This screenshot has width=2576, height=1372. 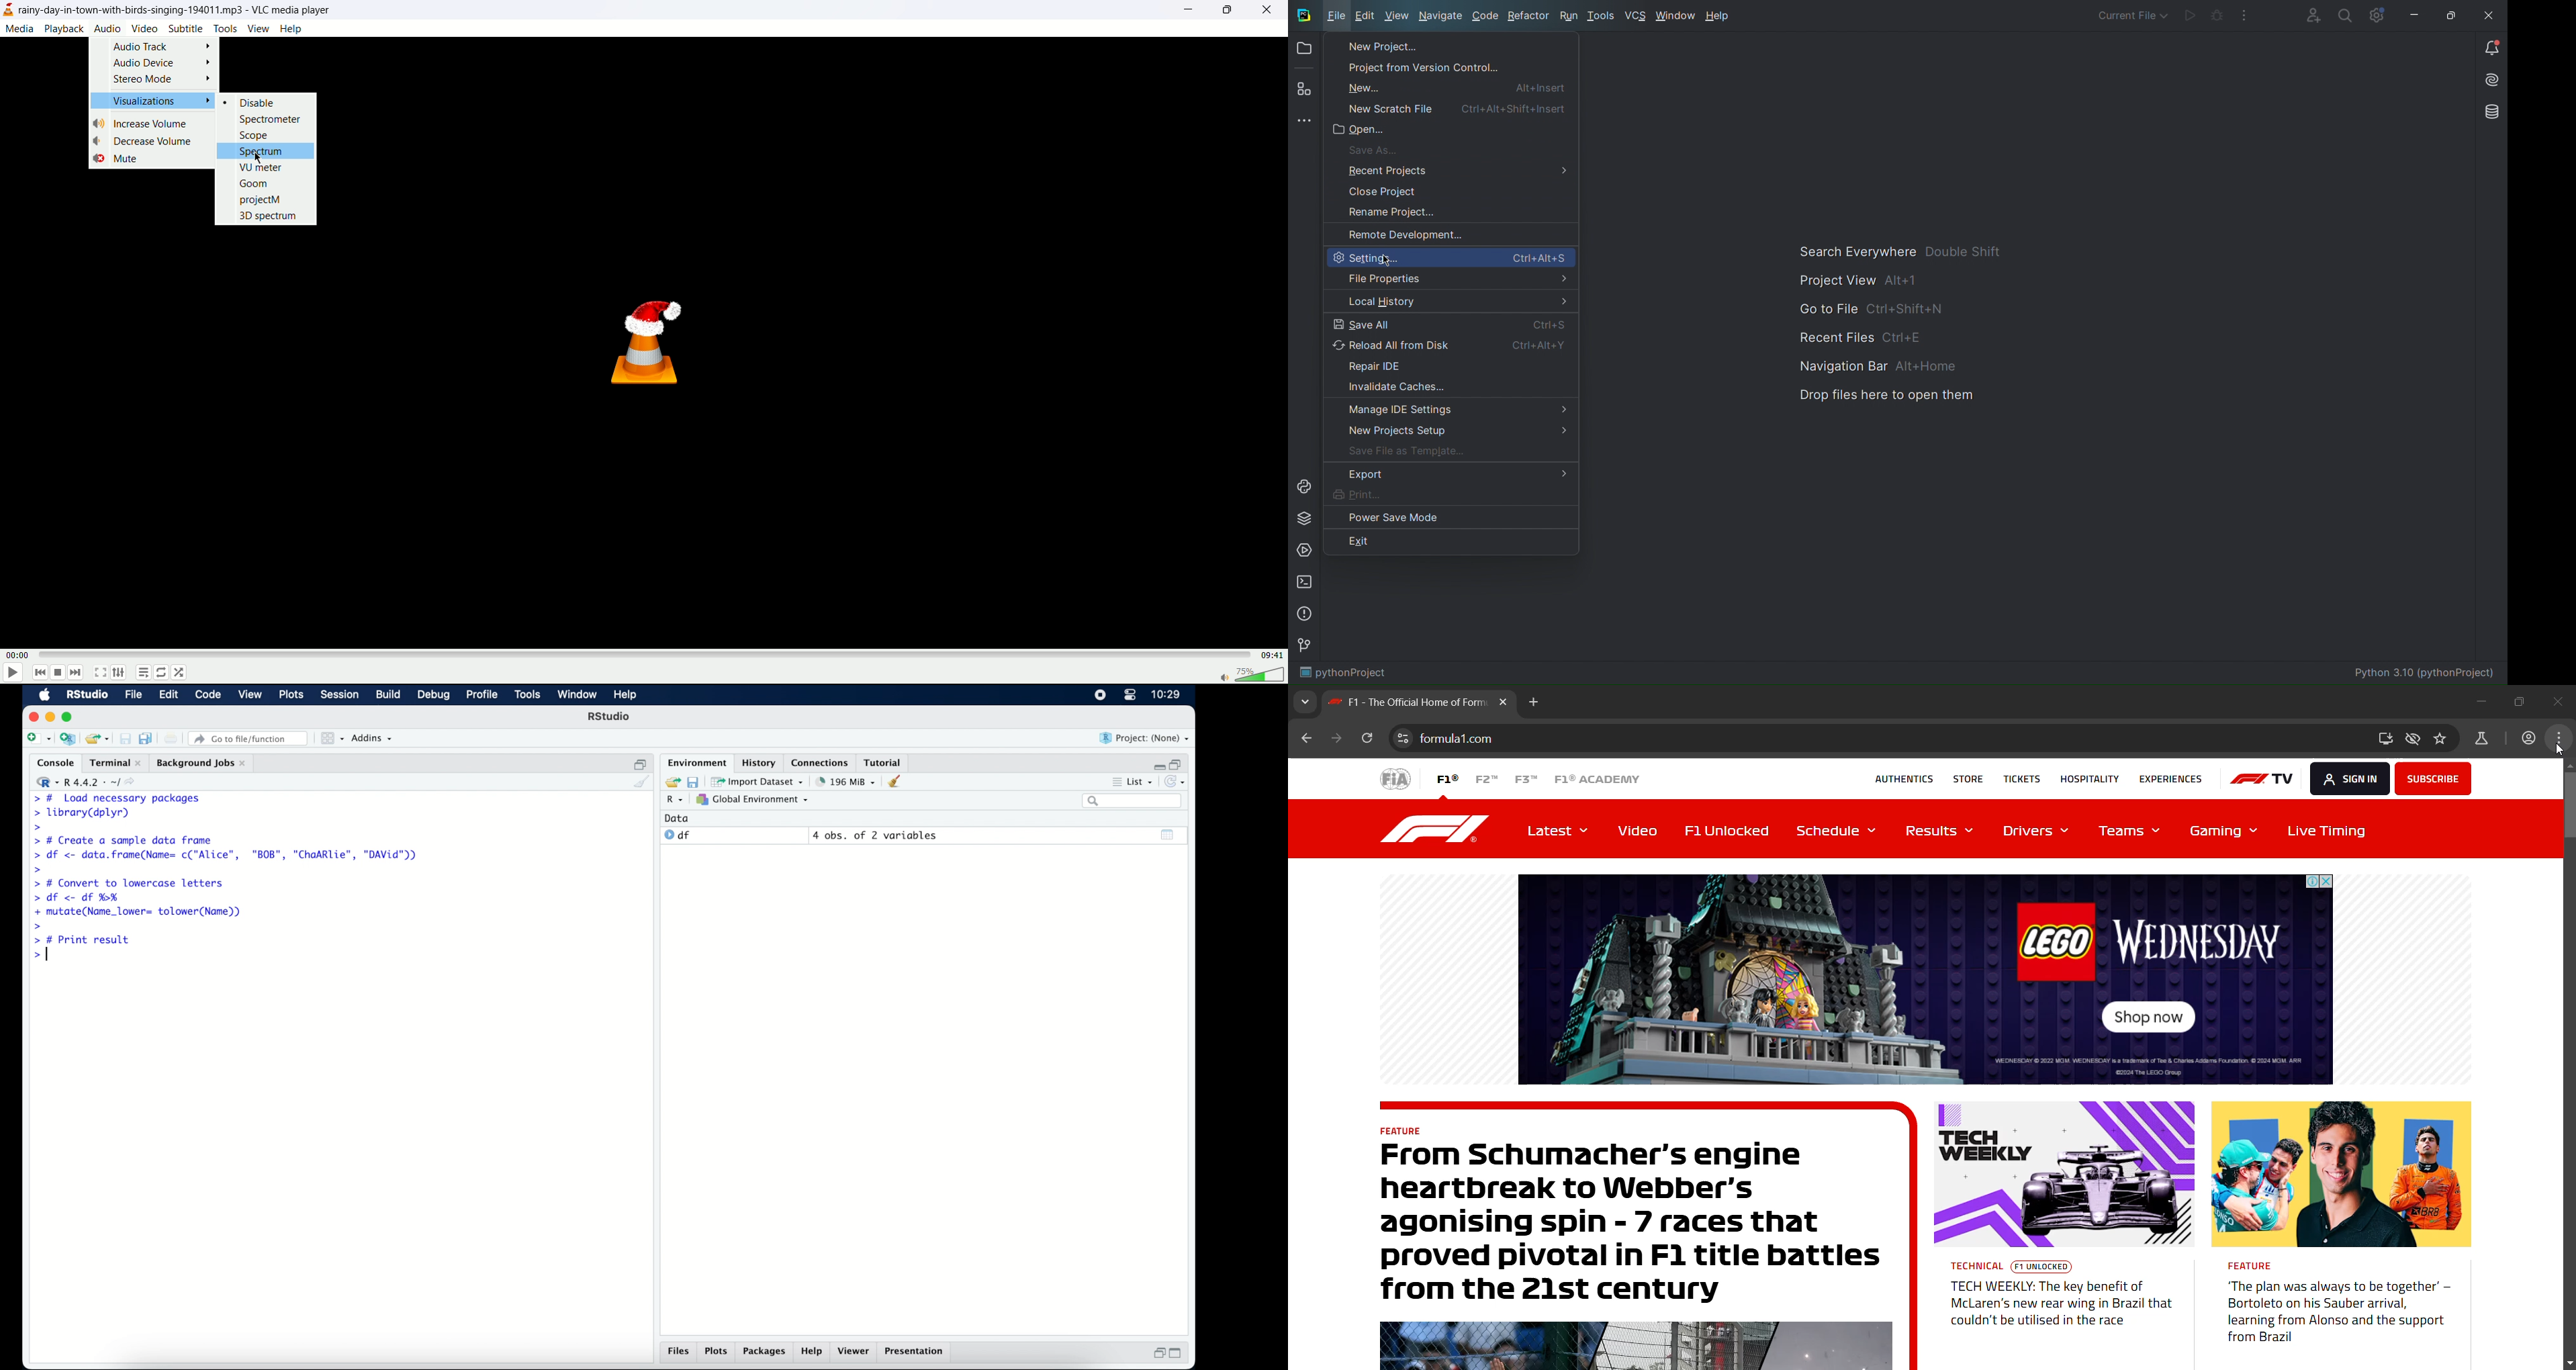 I want to click on date, so click(x=677, y=818).